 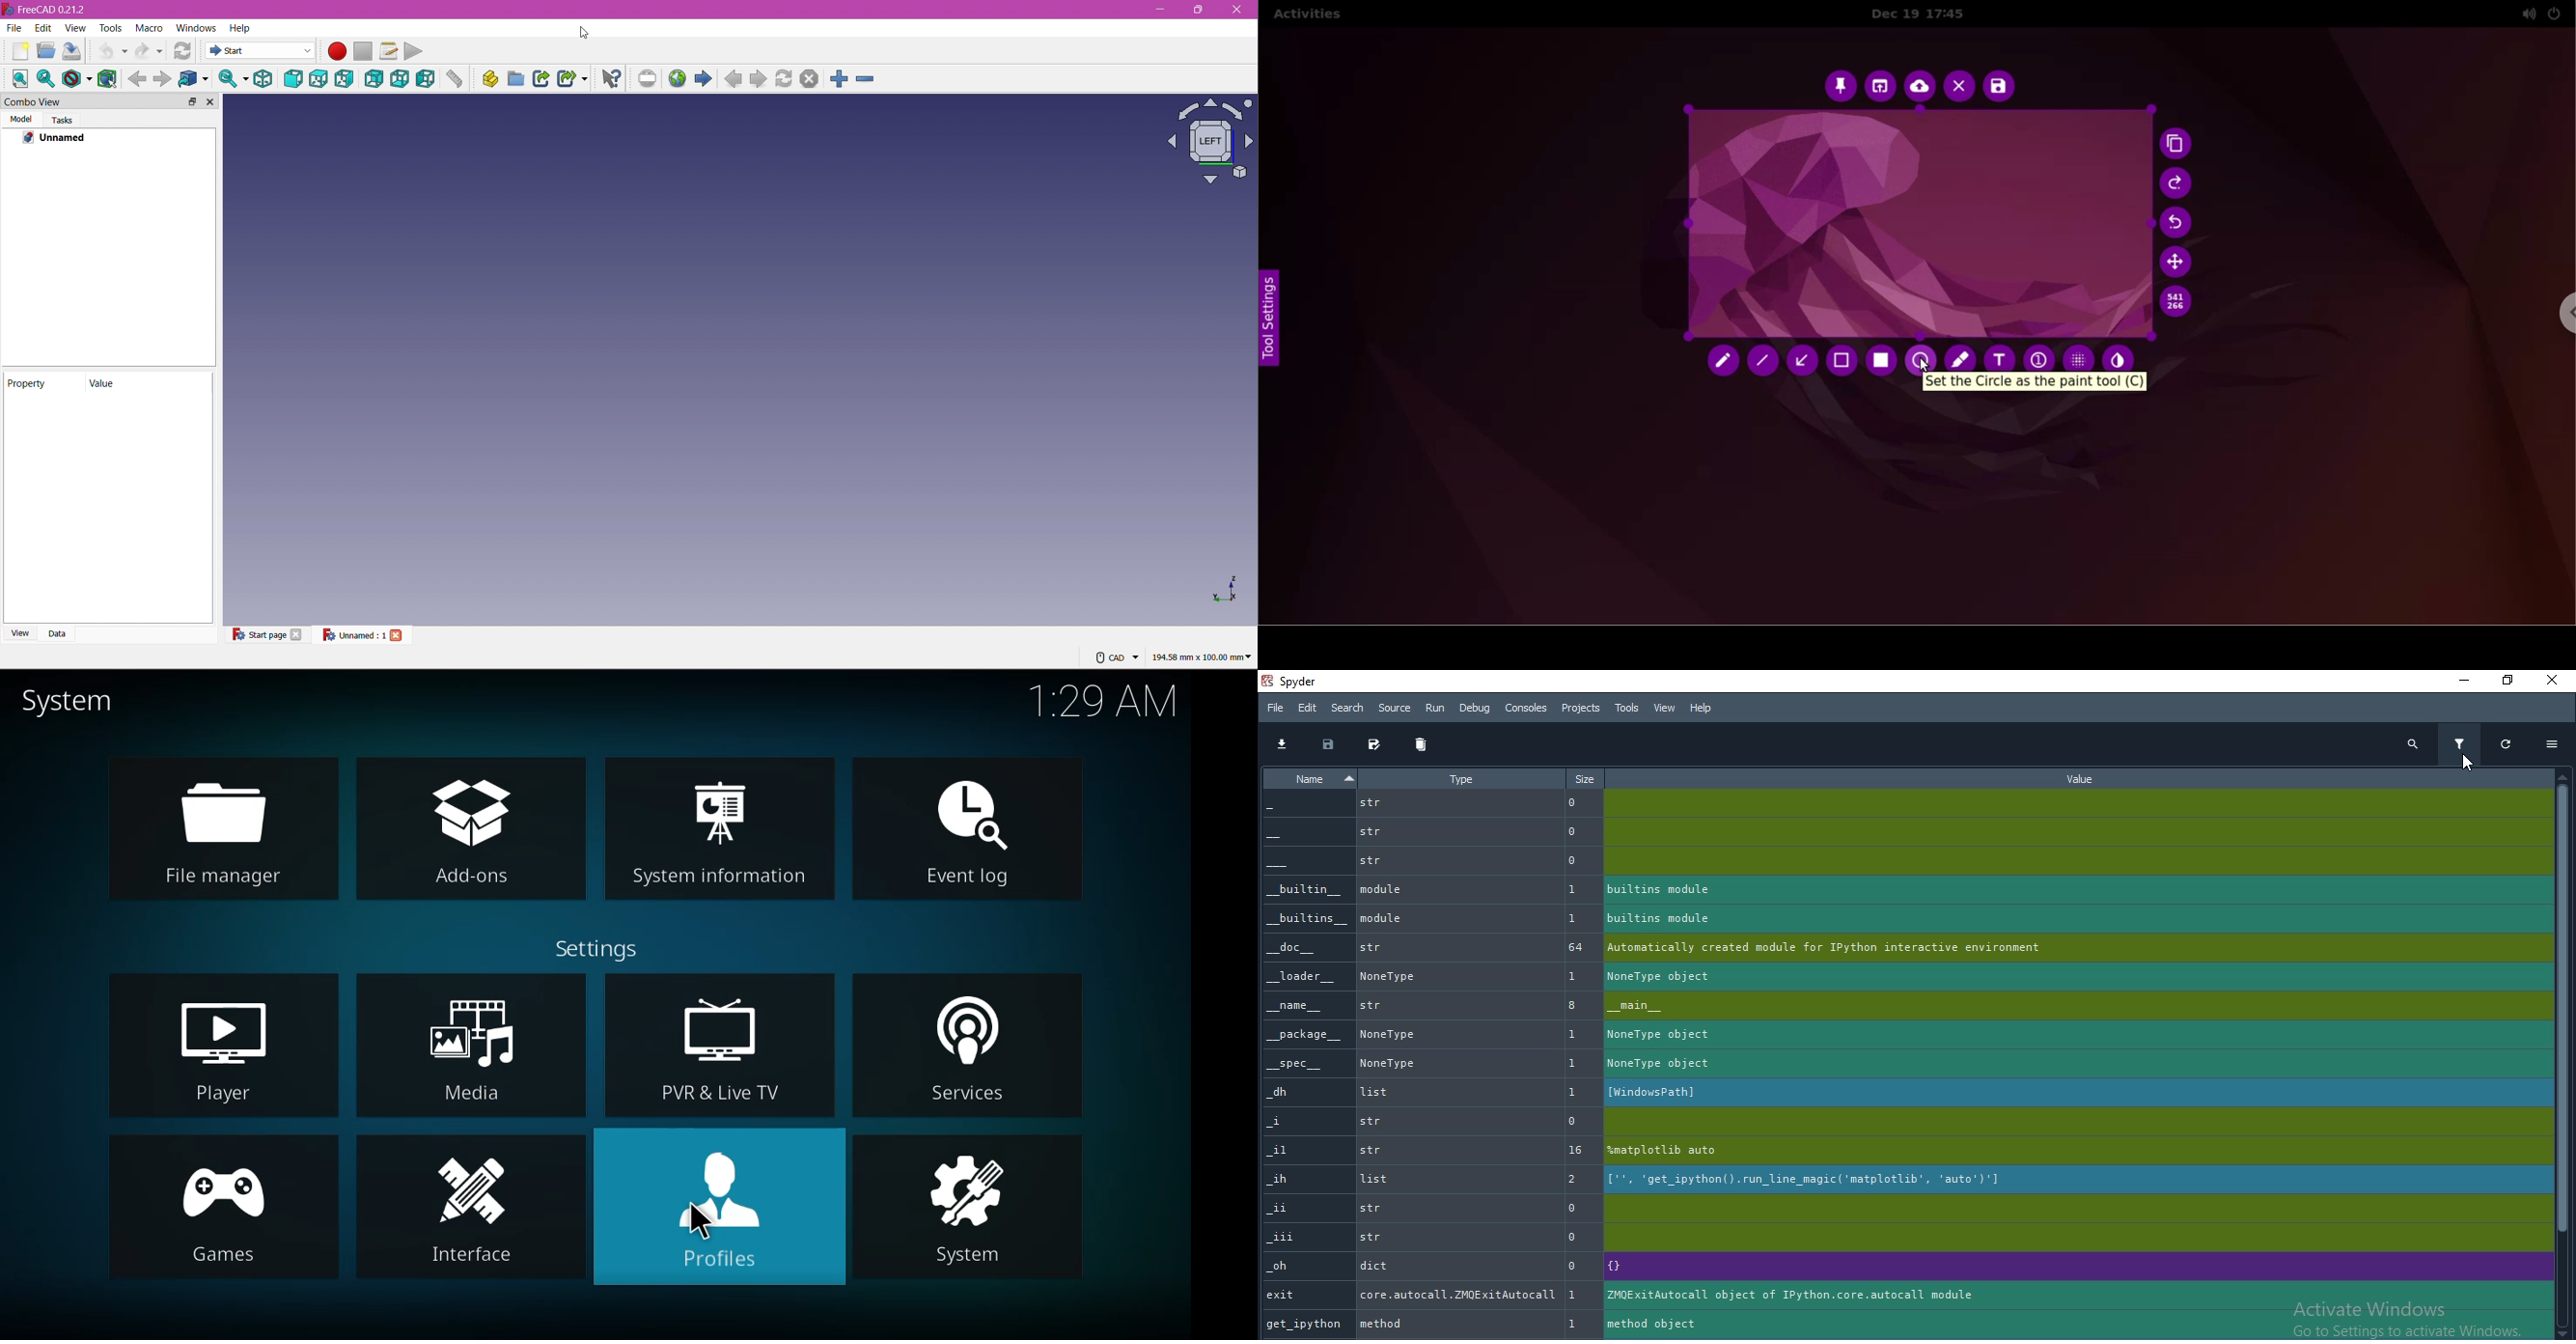 I want to click on pin, so click(x=1840, y=85).